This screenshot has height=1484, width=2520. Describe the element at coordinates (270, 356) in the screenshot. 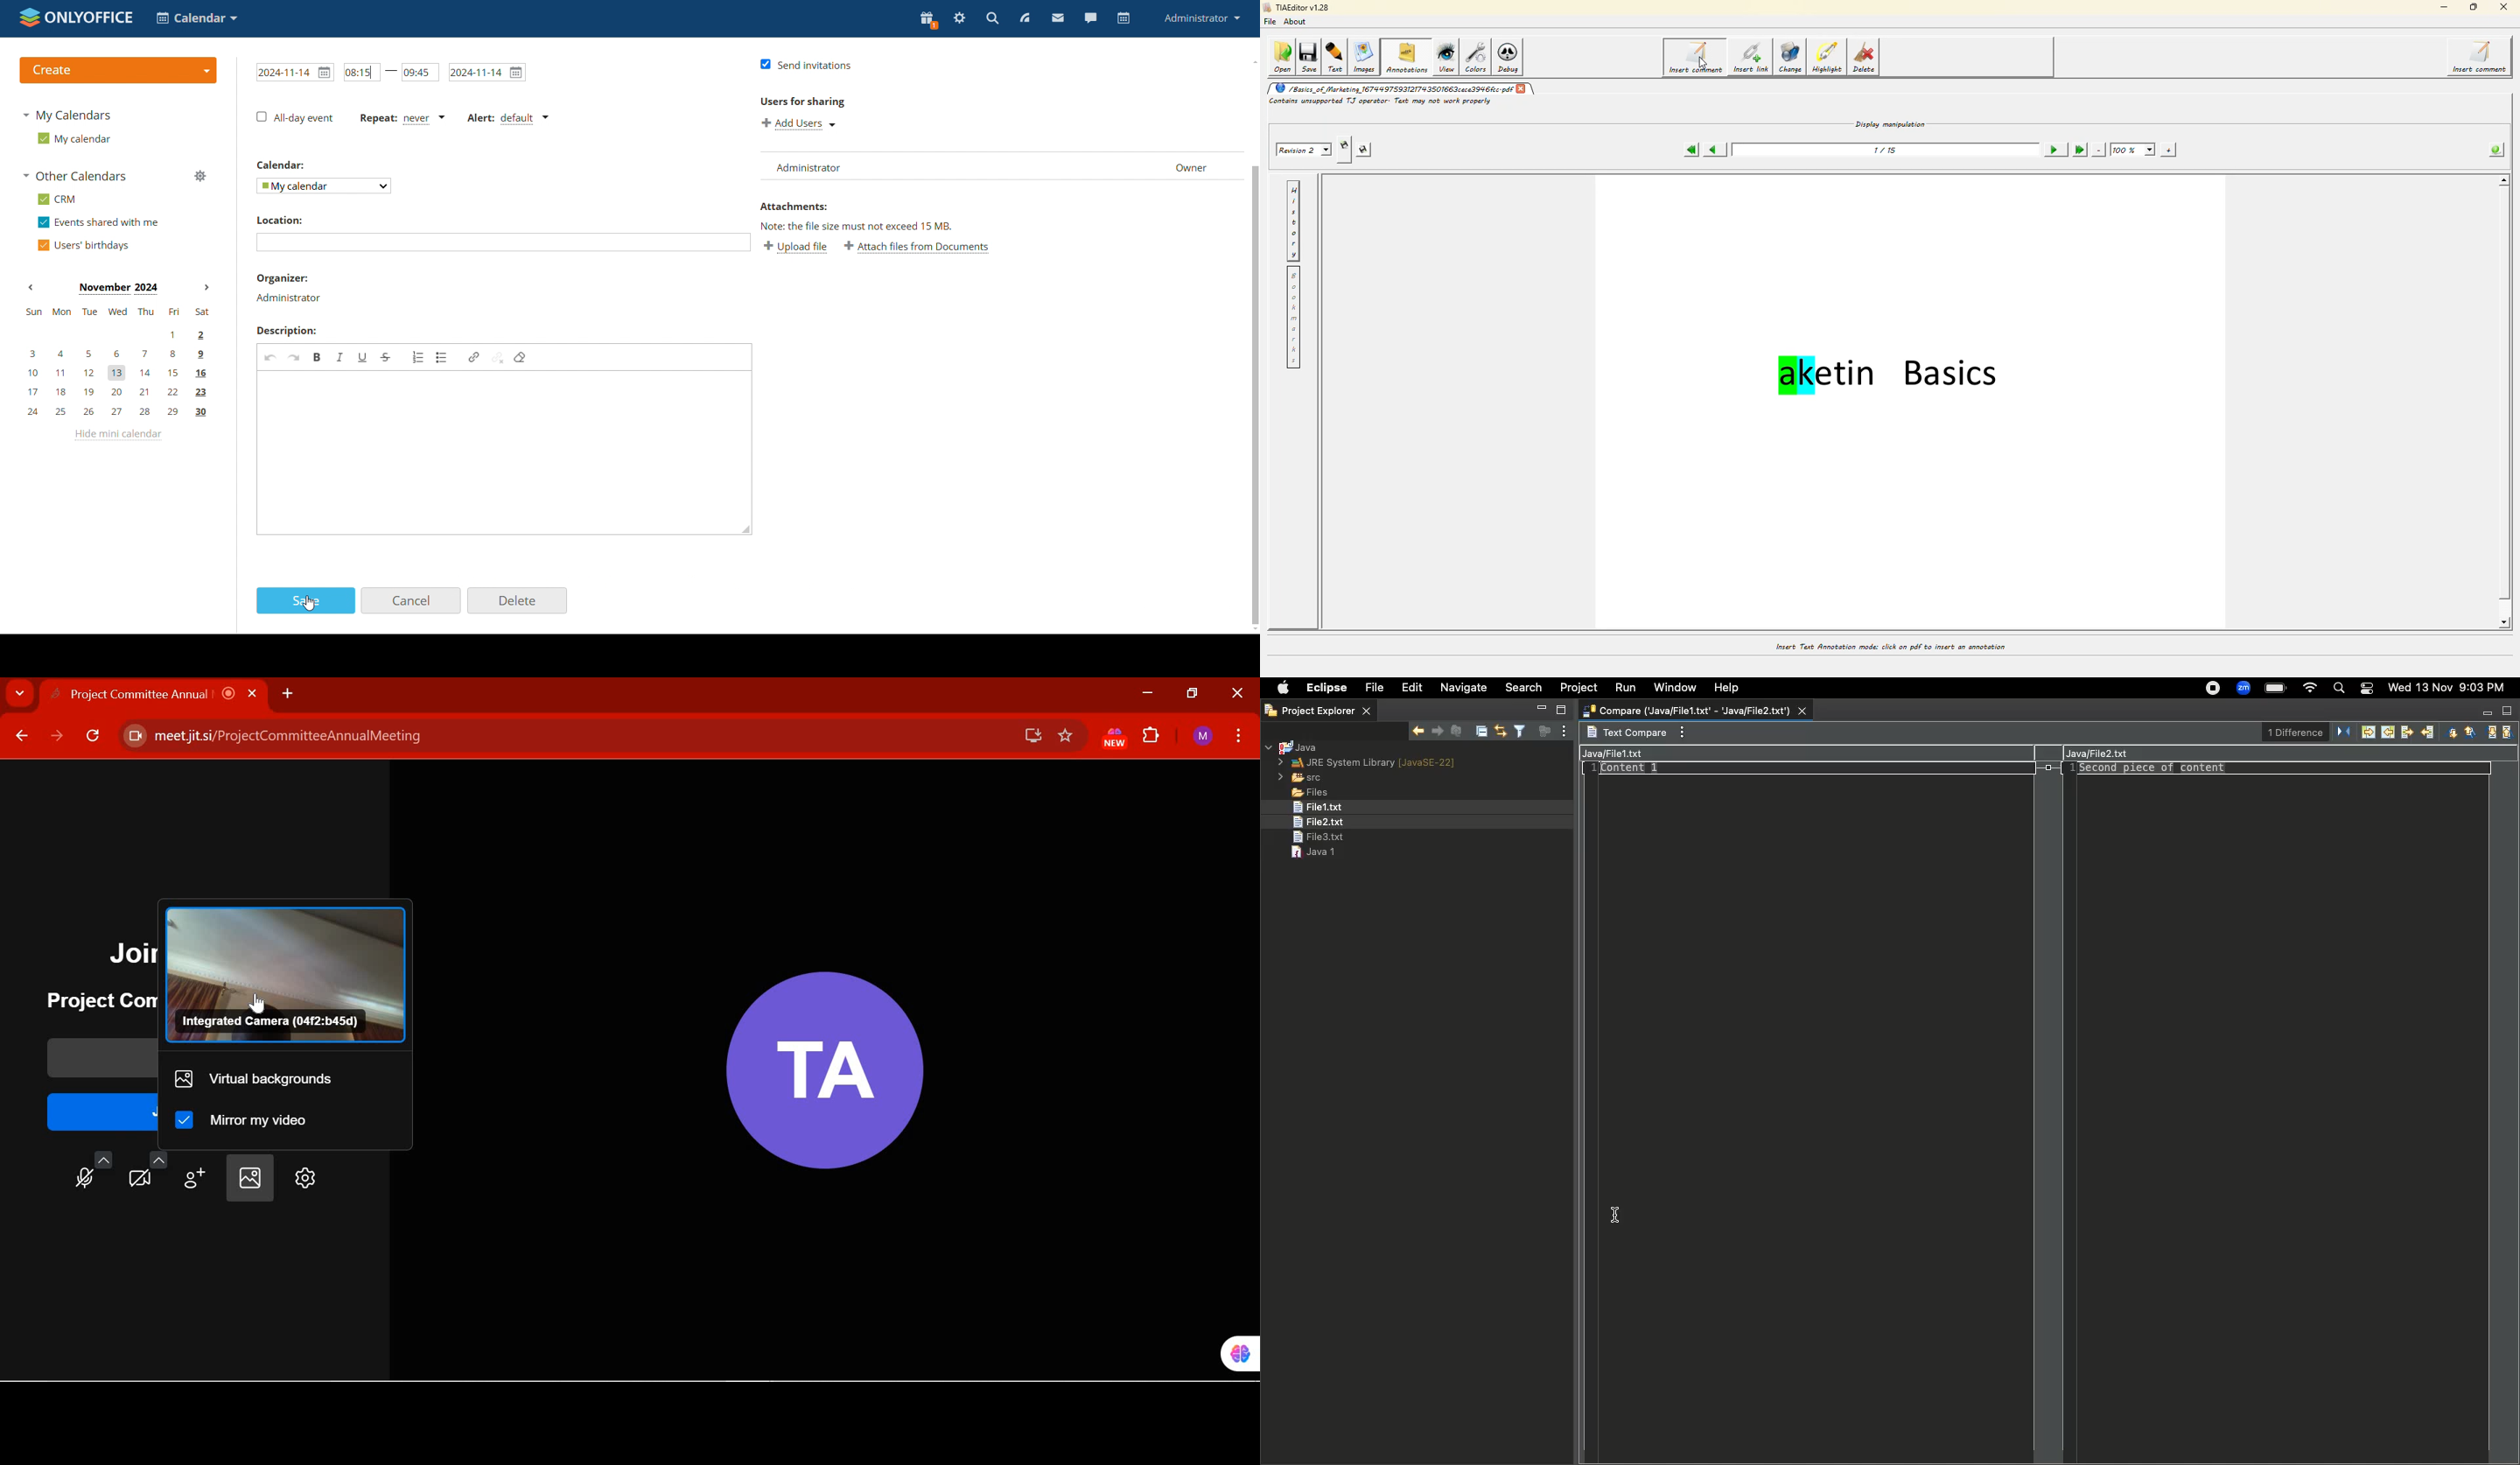

I see `Undo` at that location.